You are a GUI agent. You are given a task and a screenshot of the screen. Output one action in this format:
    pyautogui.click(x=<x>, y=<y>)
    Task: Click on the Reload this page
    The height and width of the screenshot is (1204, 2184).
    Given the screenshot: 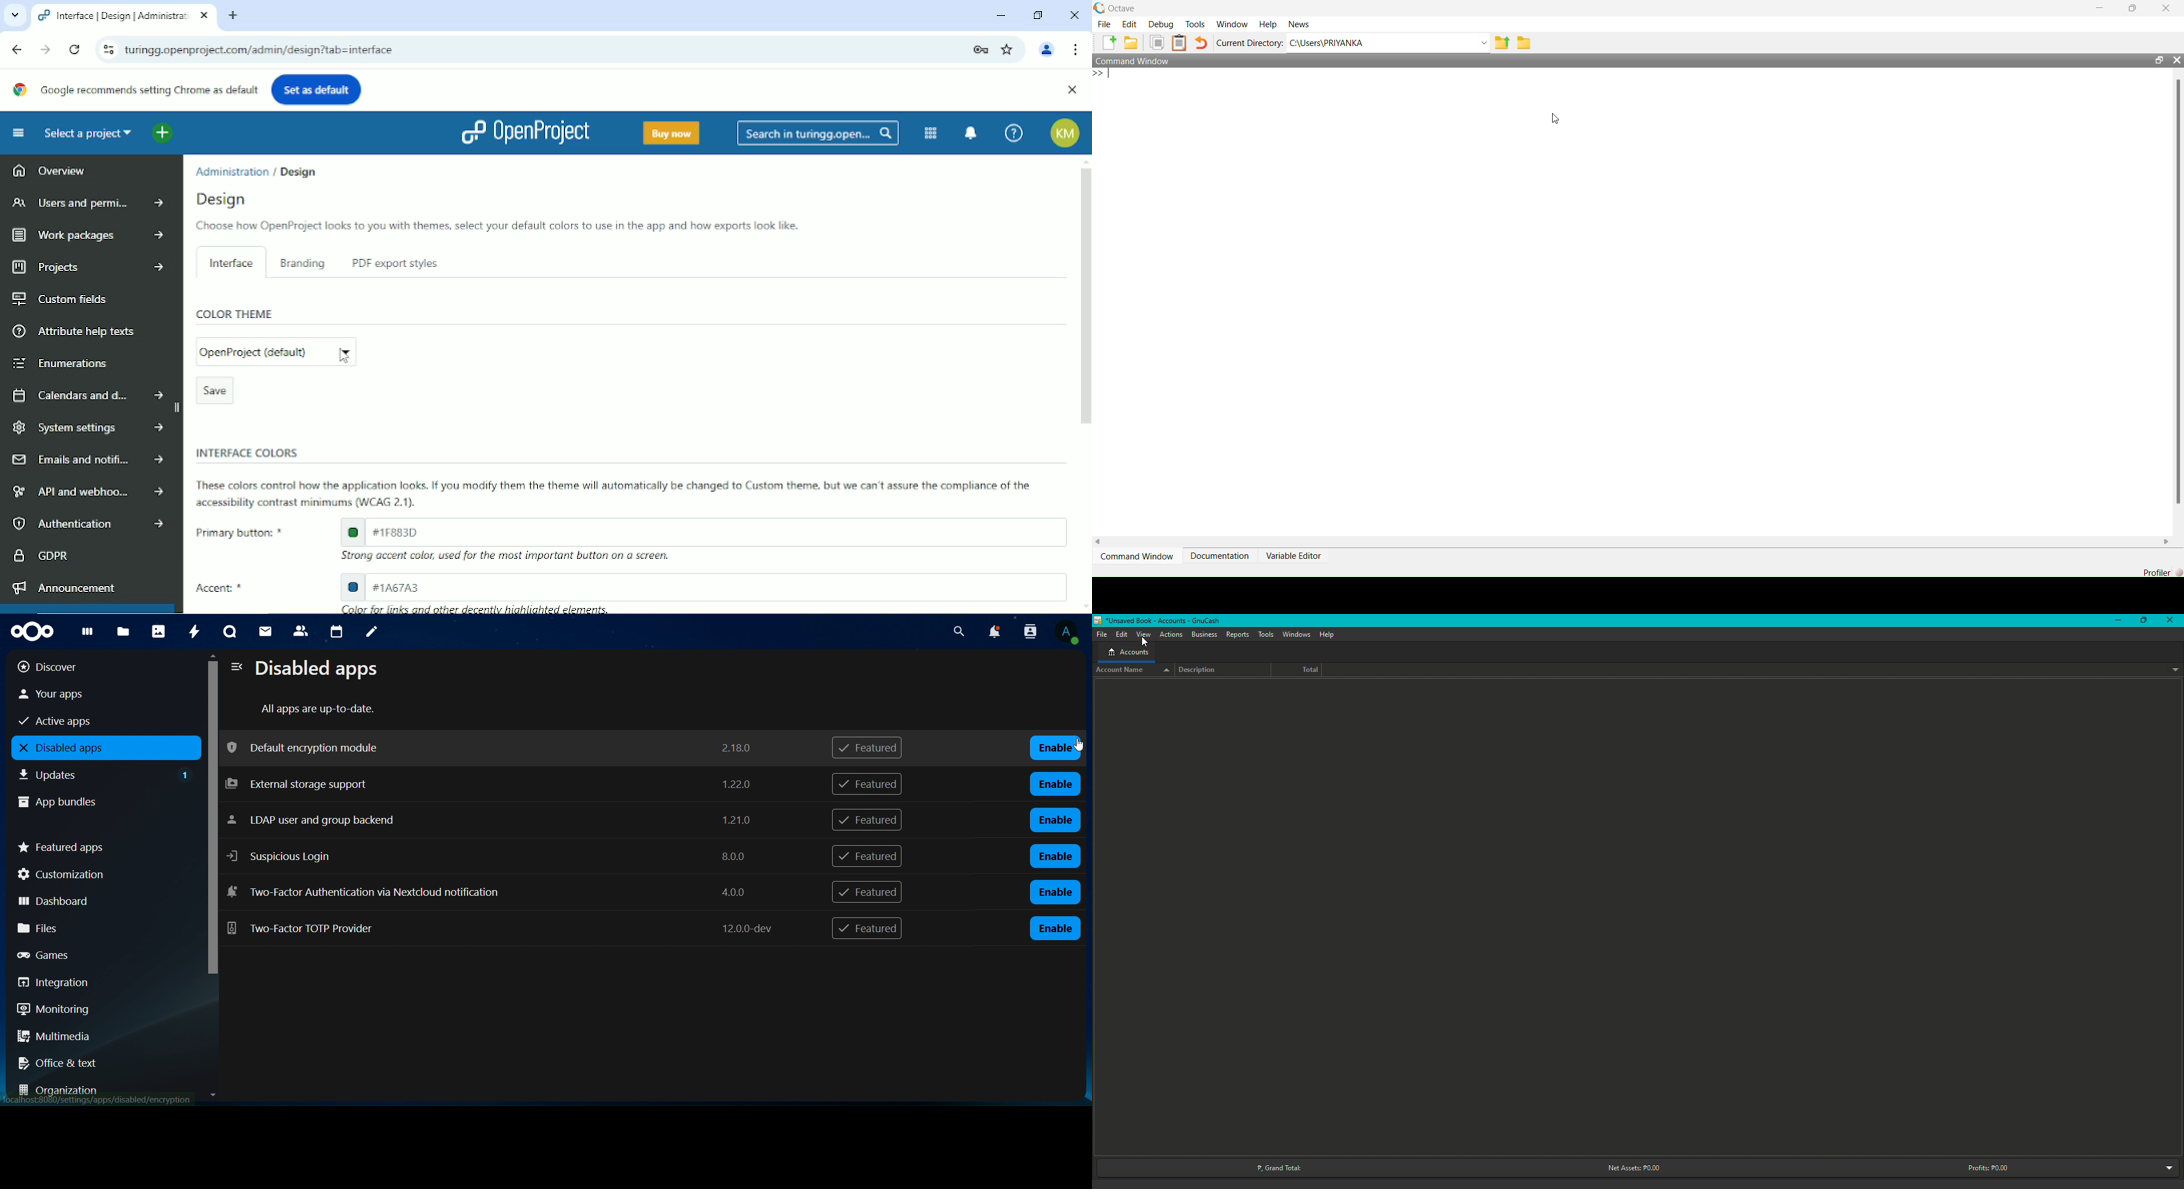 What is the action you would take?
    pyautogui.click(x=74, y=50)
    